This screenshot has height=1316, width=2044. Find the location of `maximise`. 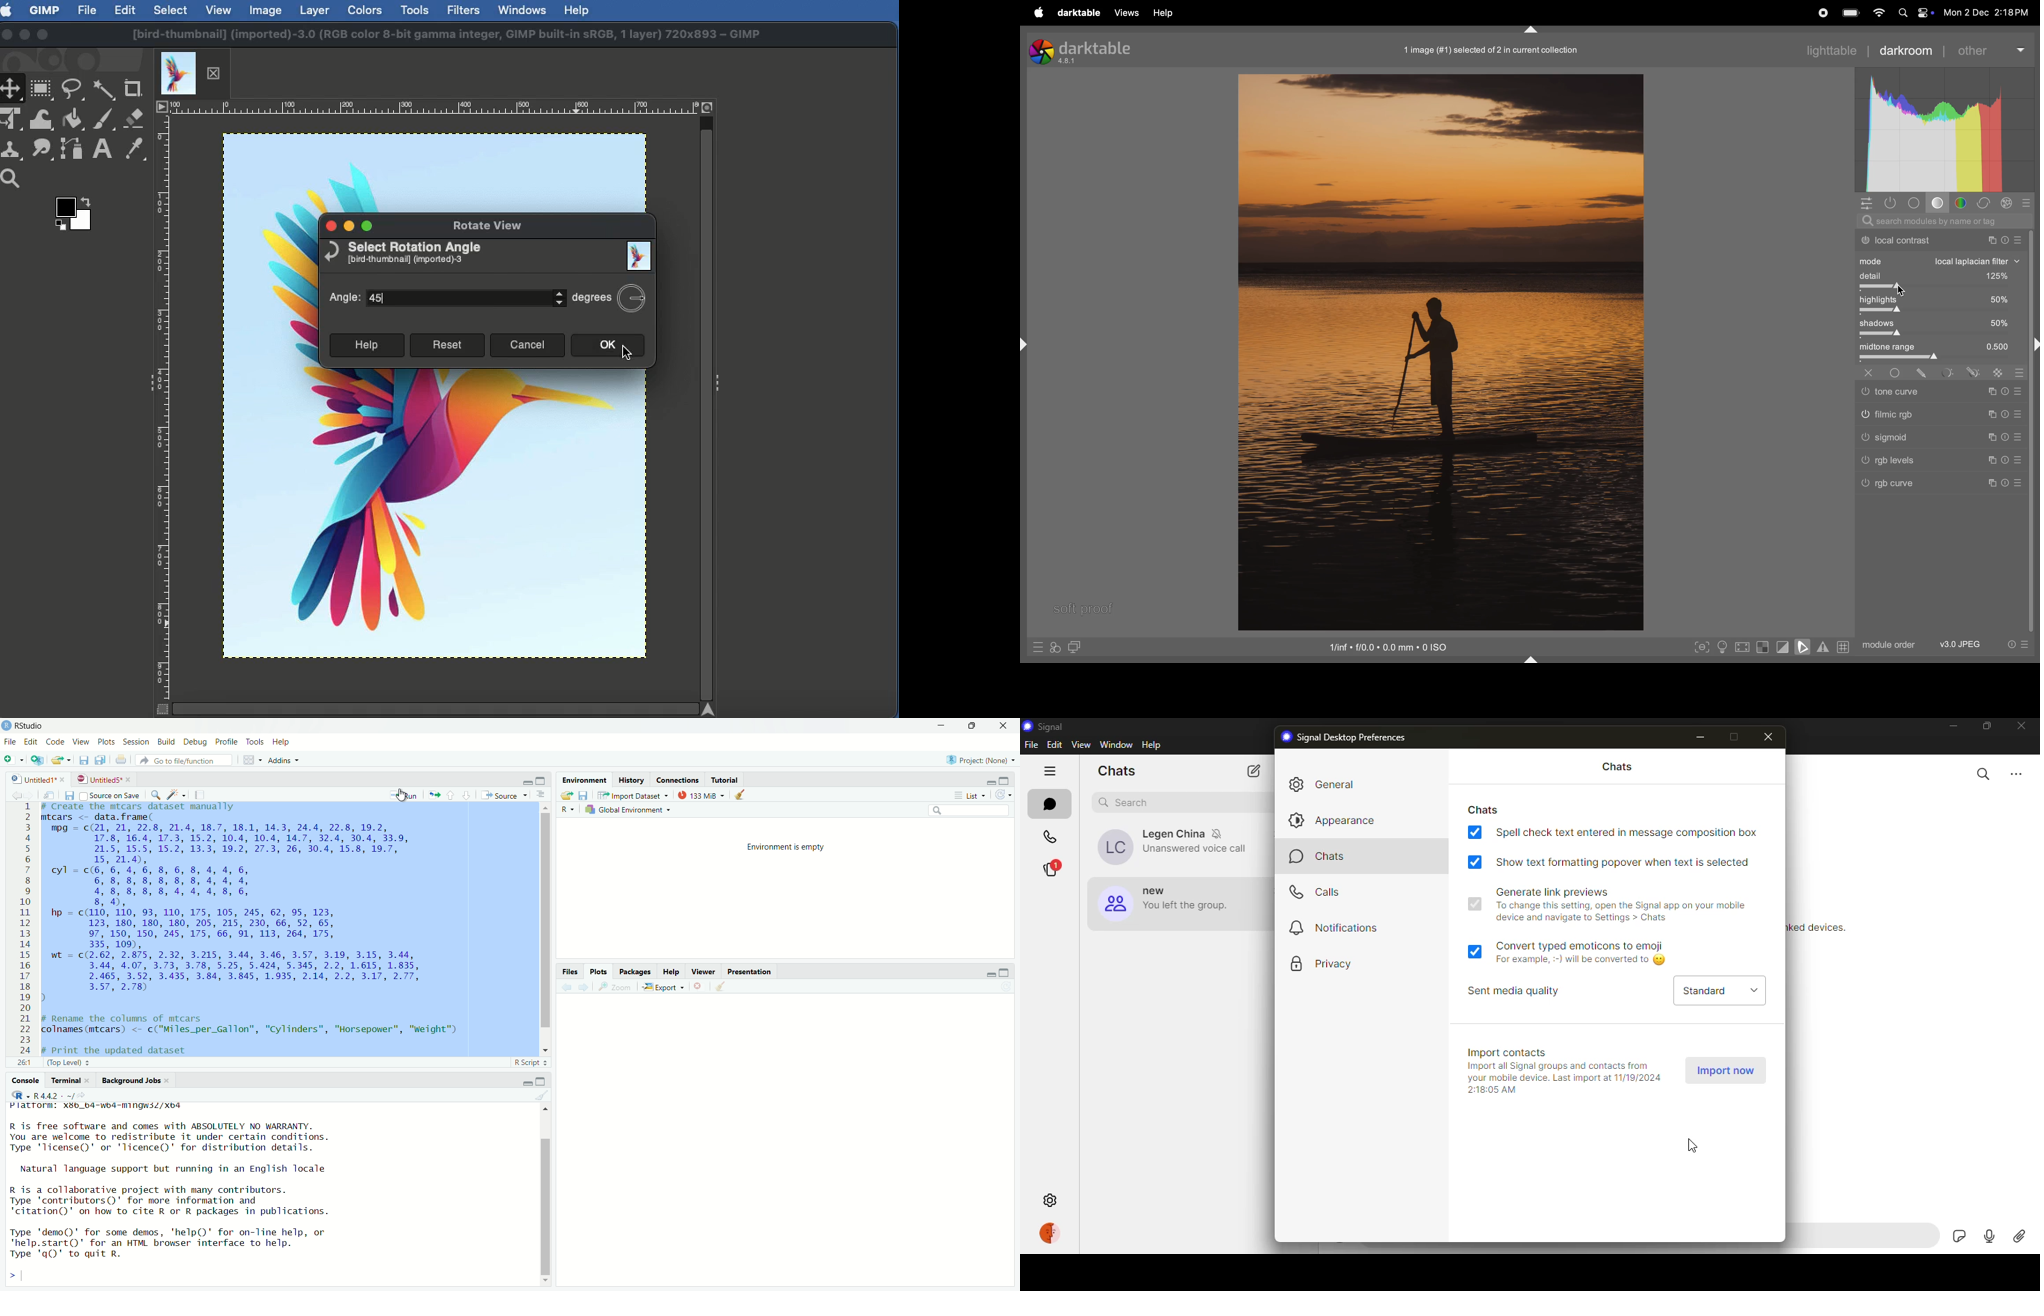

maximise is located at coordinates (543, 1081).